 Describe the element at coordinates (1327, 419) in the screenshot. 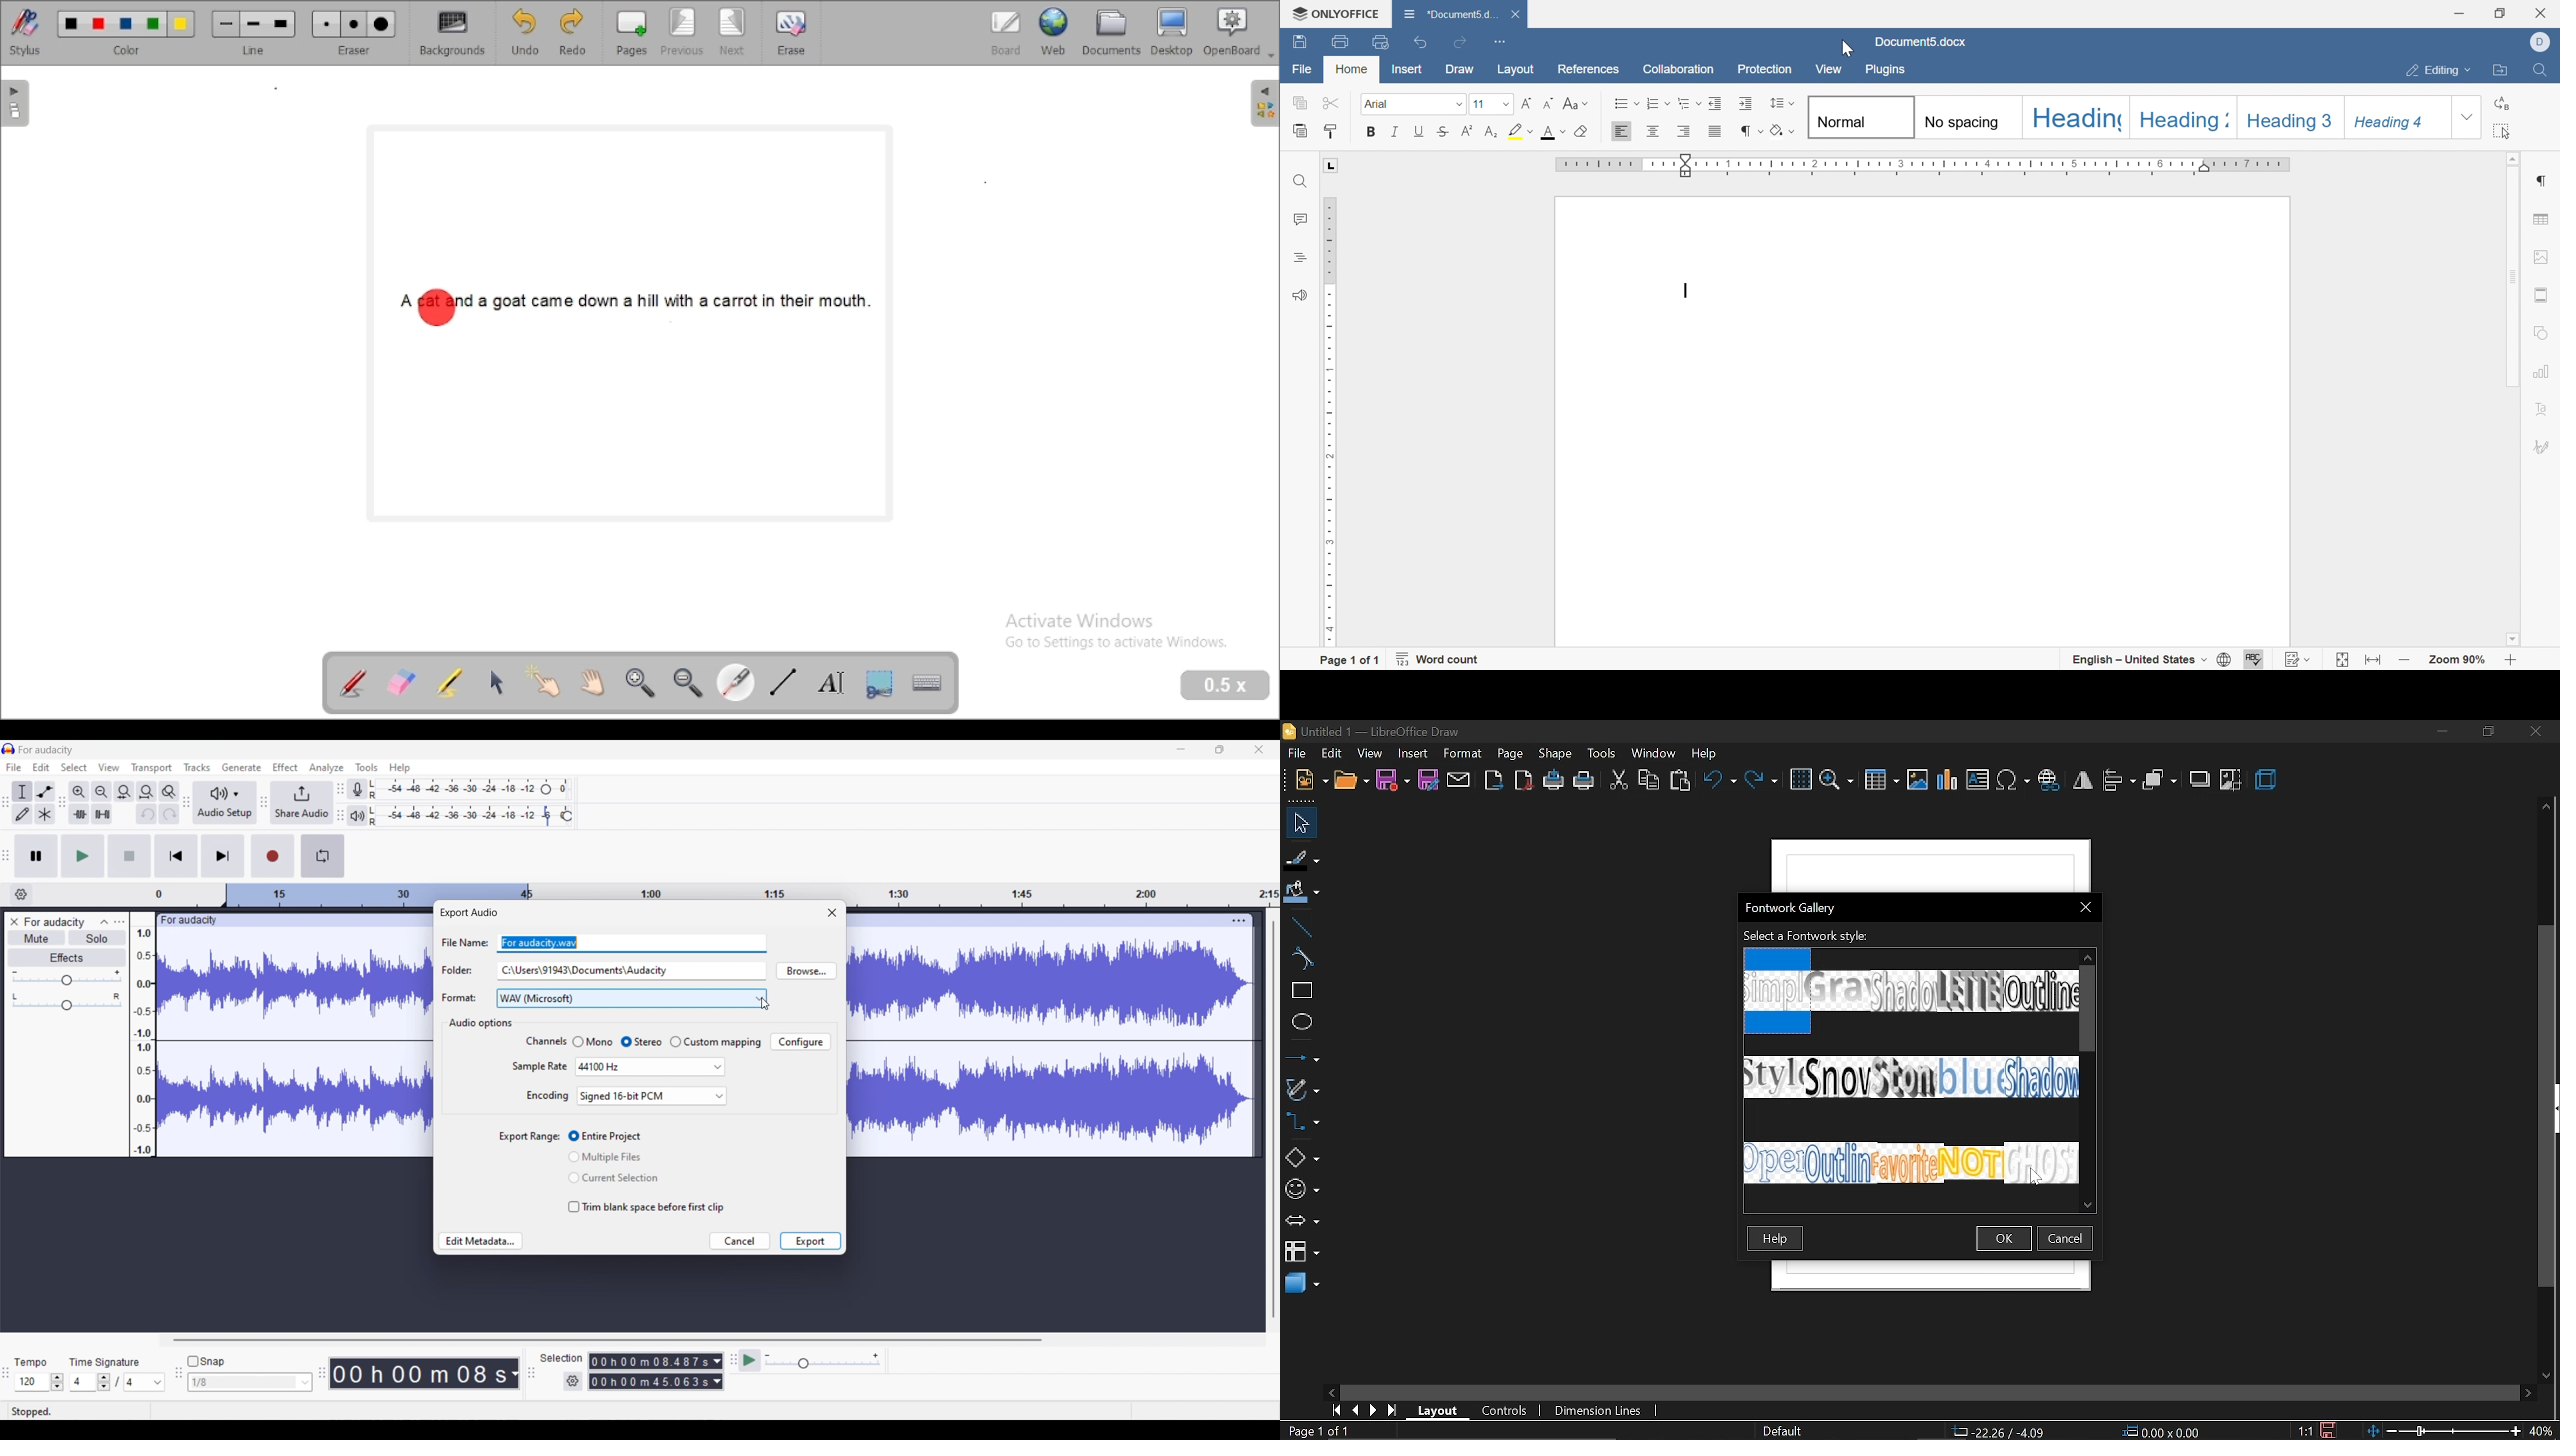

I see `ruler` at that location.